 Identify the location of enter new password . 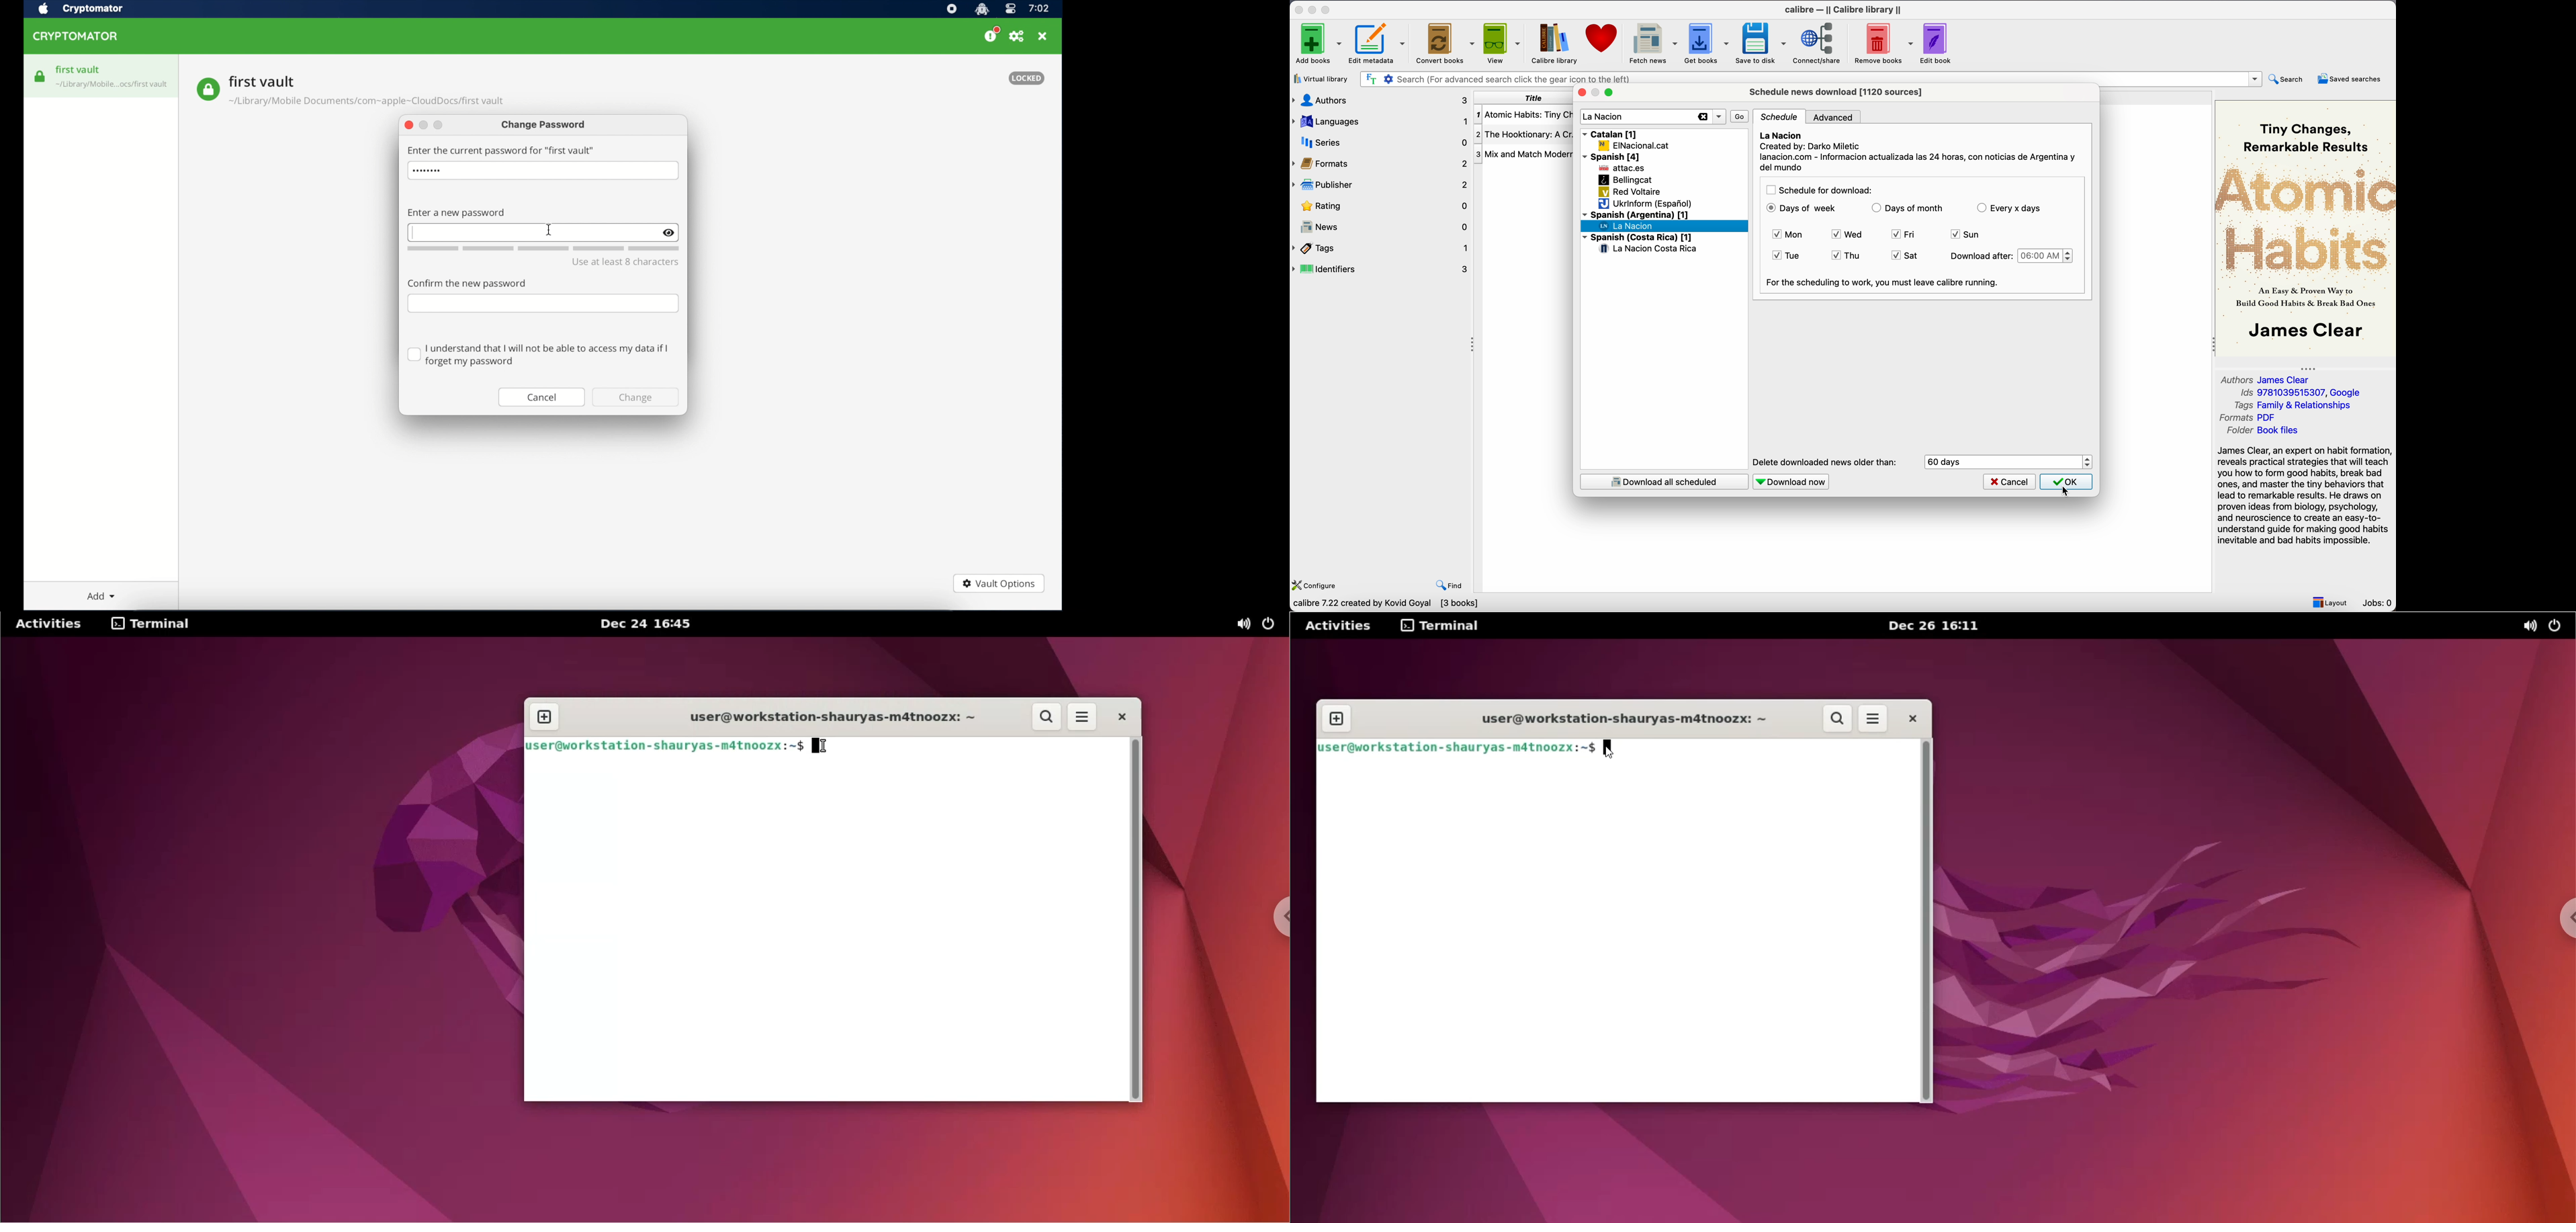
(456, 213).